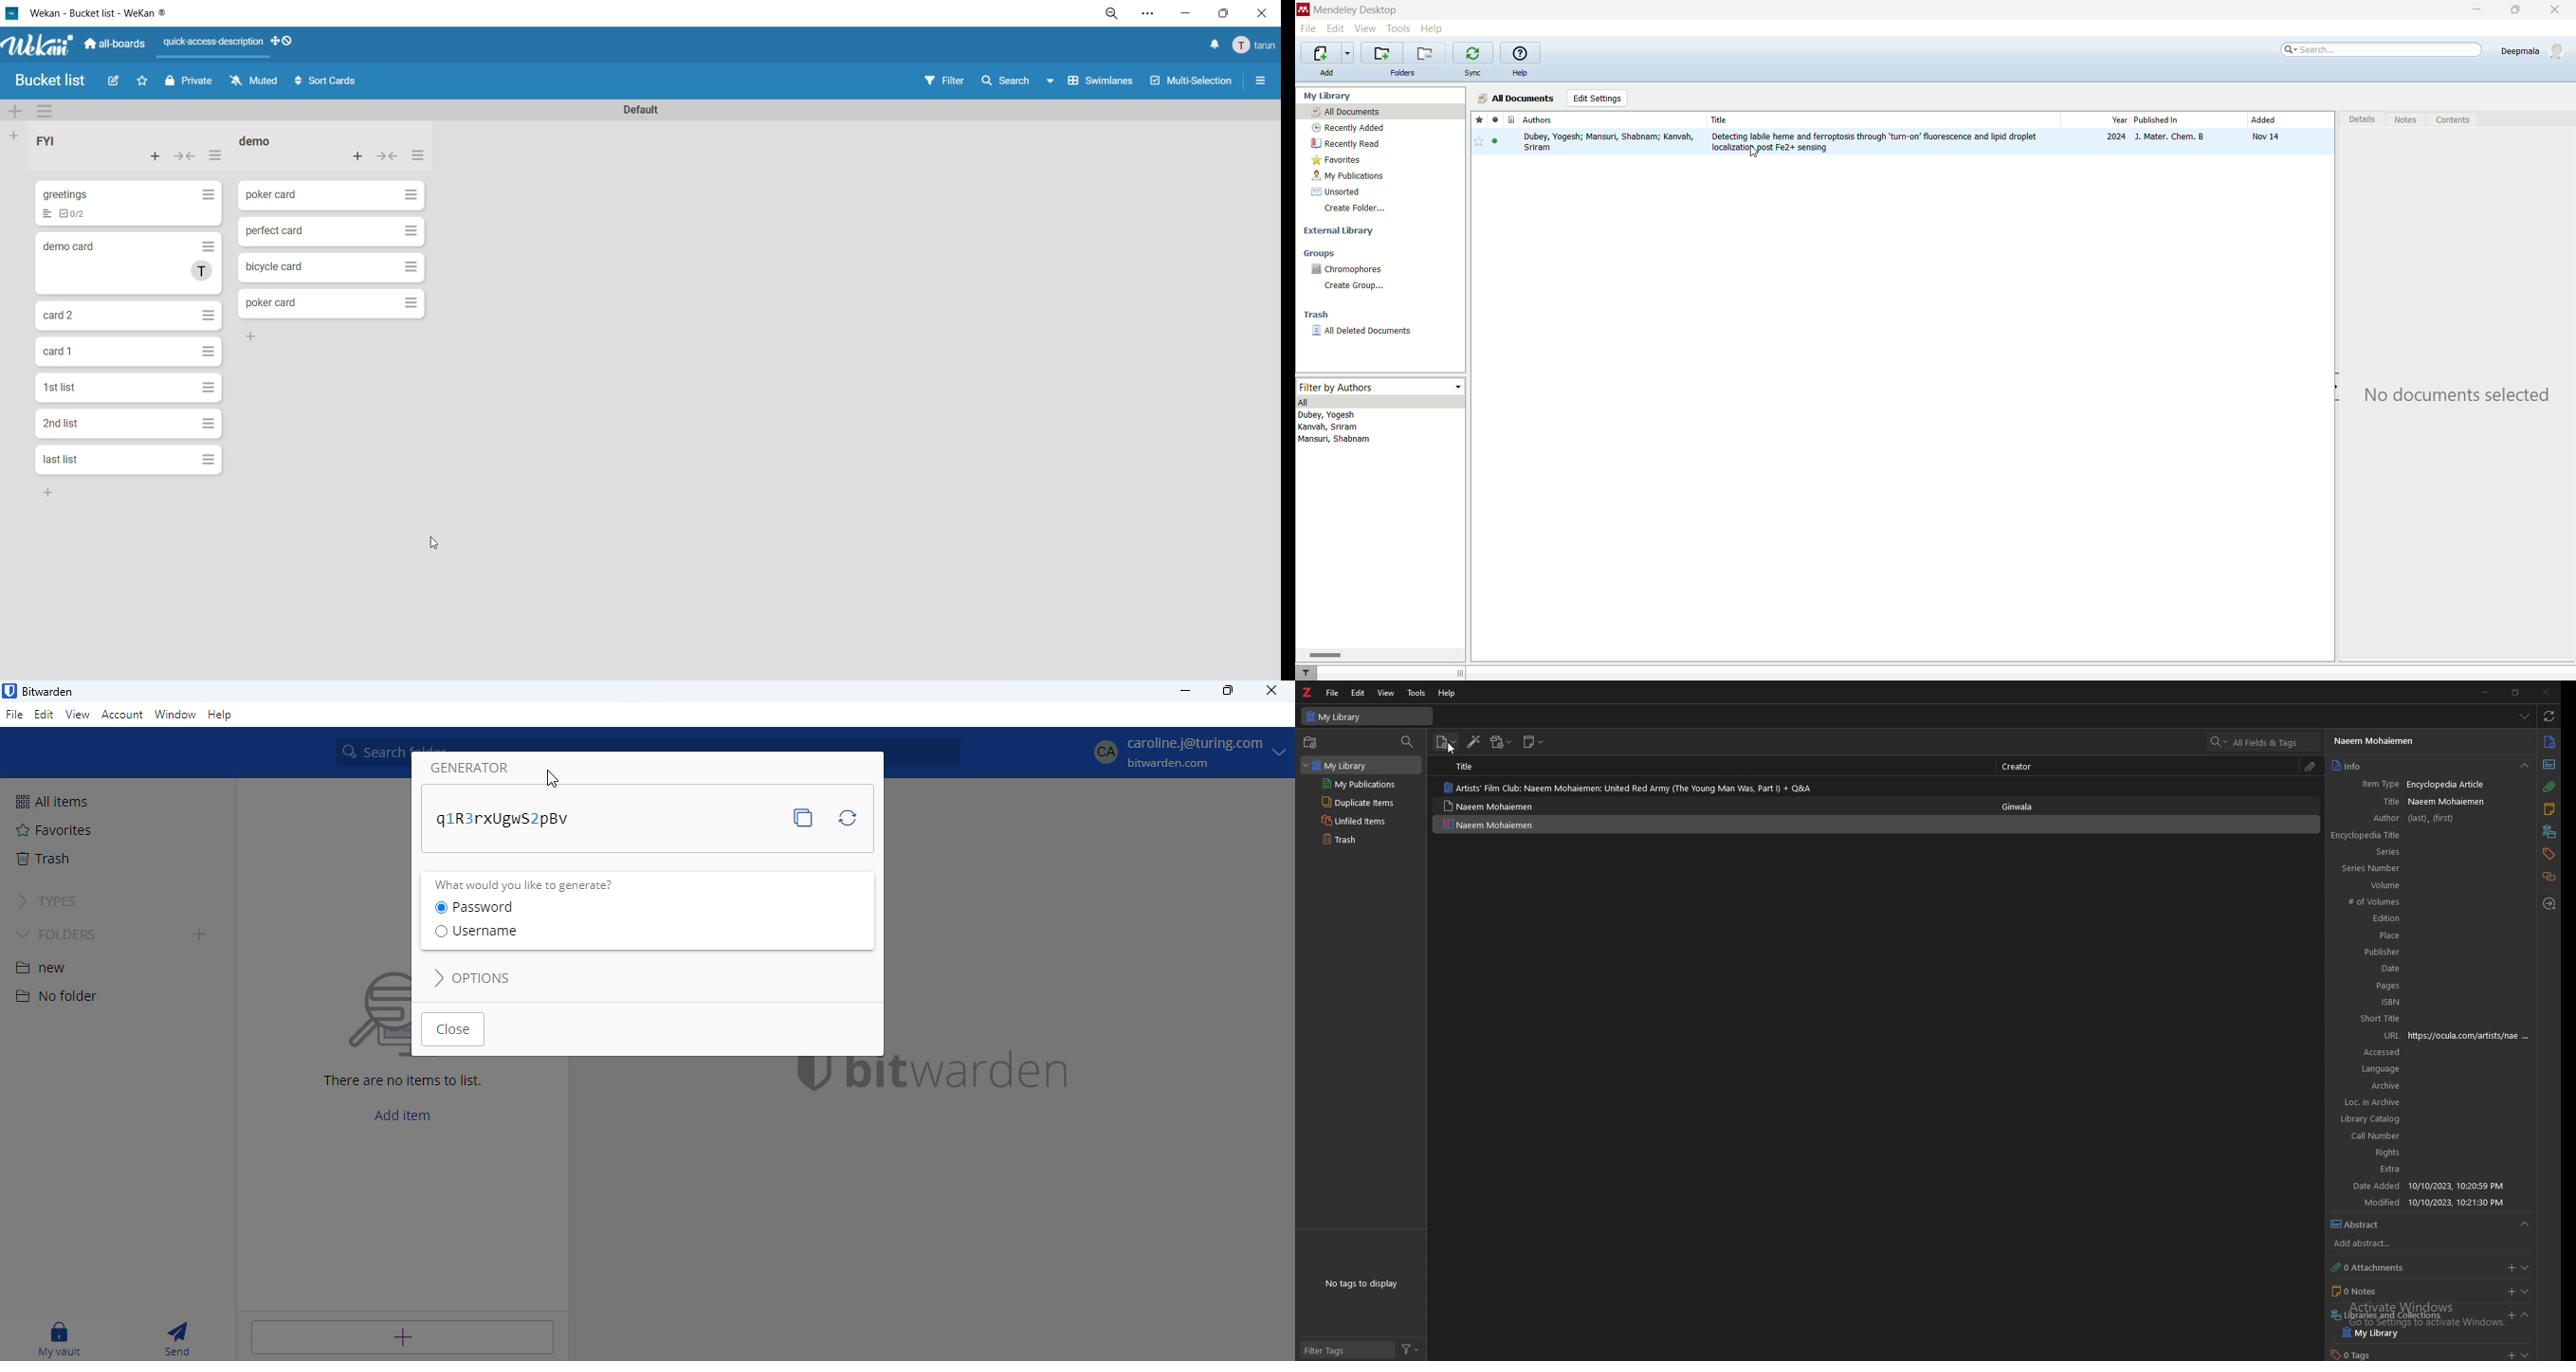  Describe the element at coordinates (1447, 742) in the screenshot. I see `new item` at that location.